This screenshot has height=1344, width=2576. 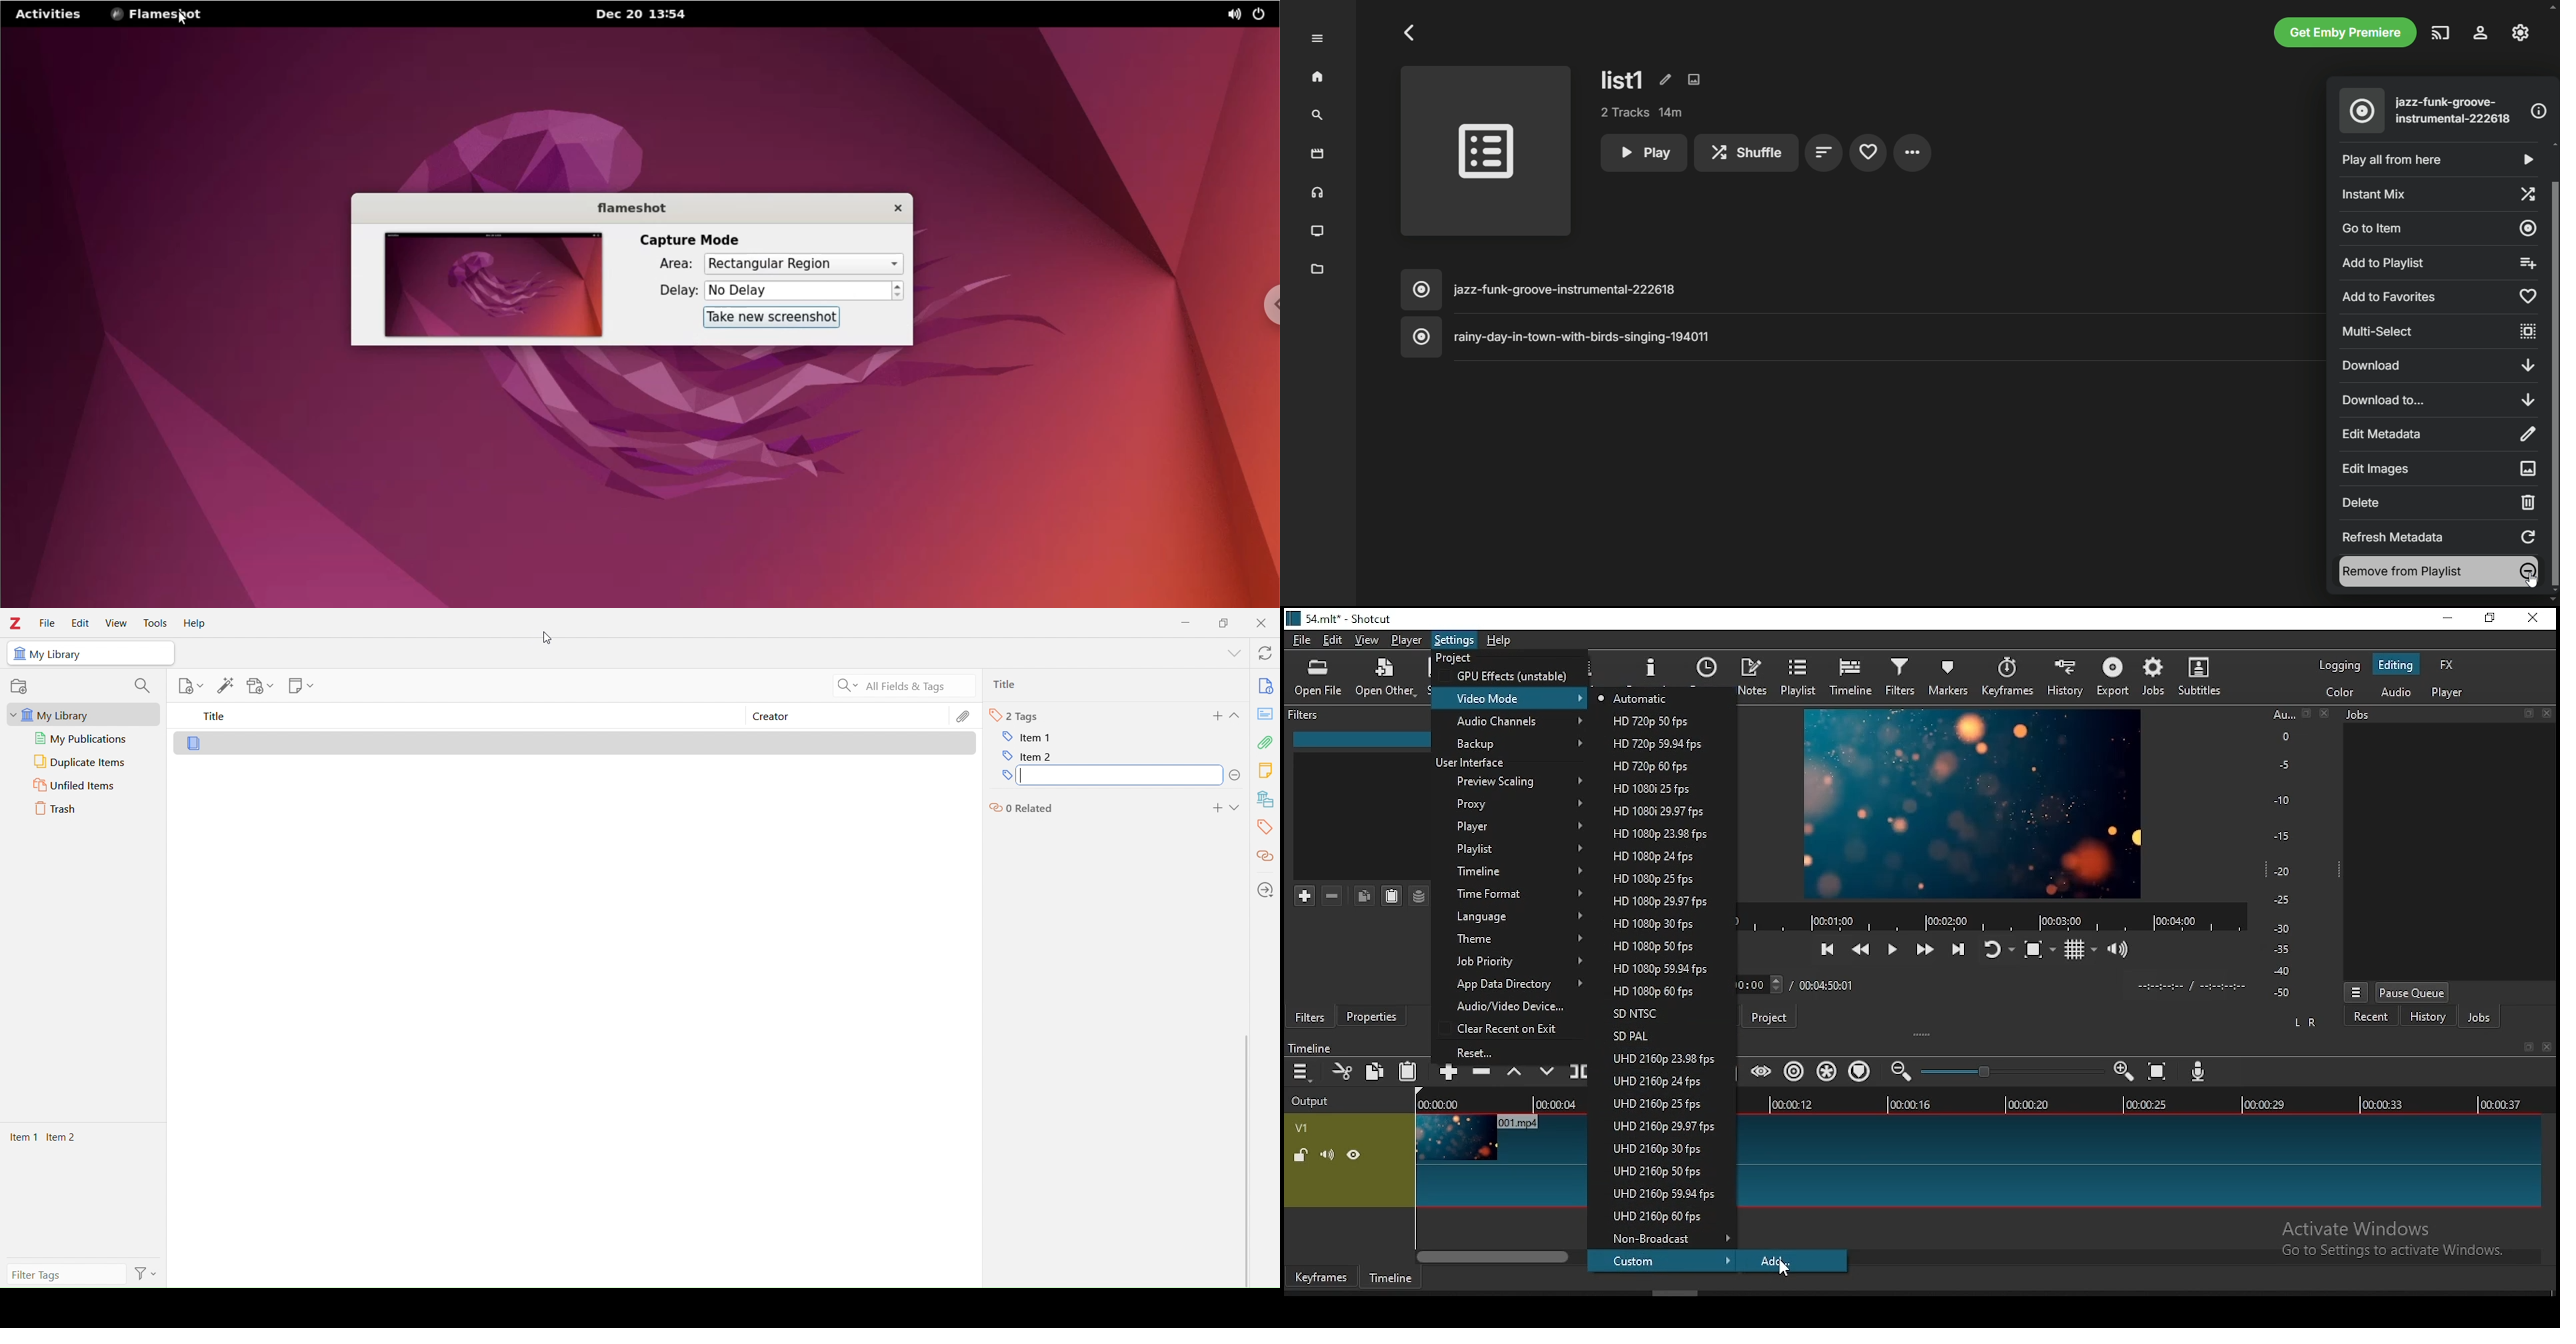 I want to click on Trash, so click(x=55, y=808).